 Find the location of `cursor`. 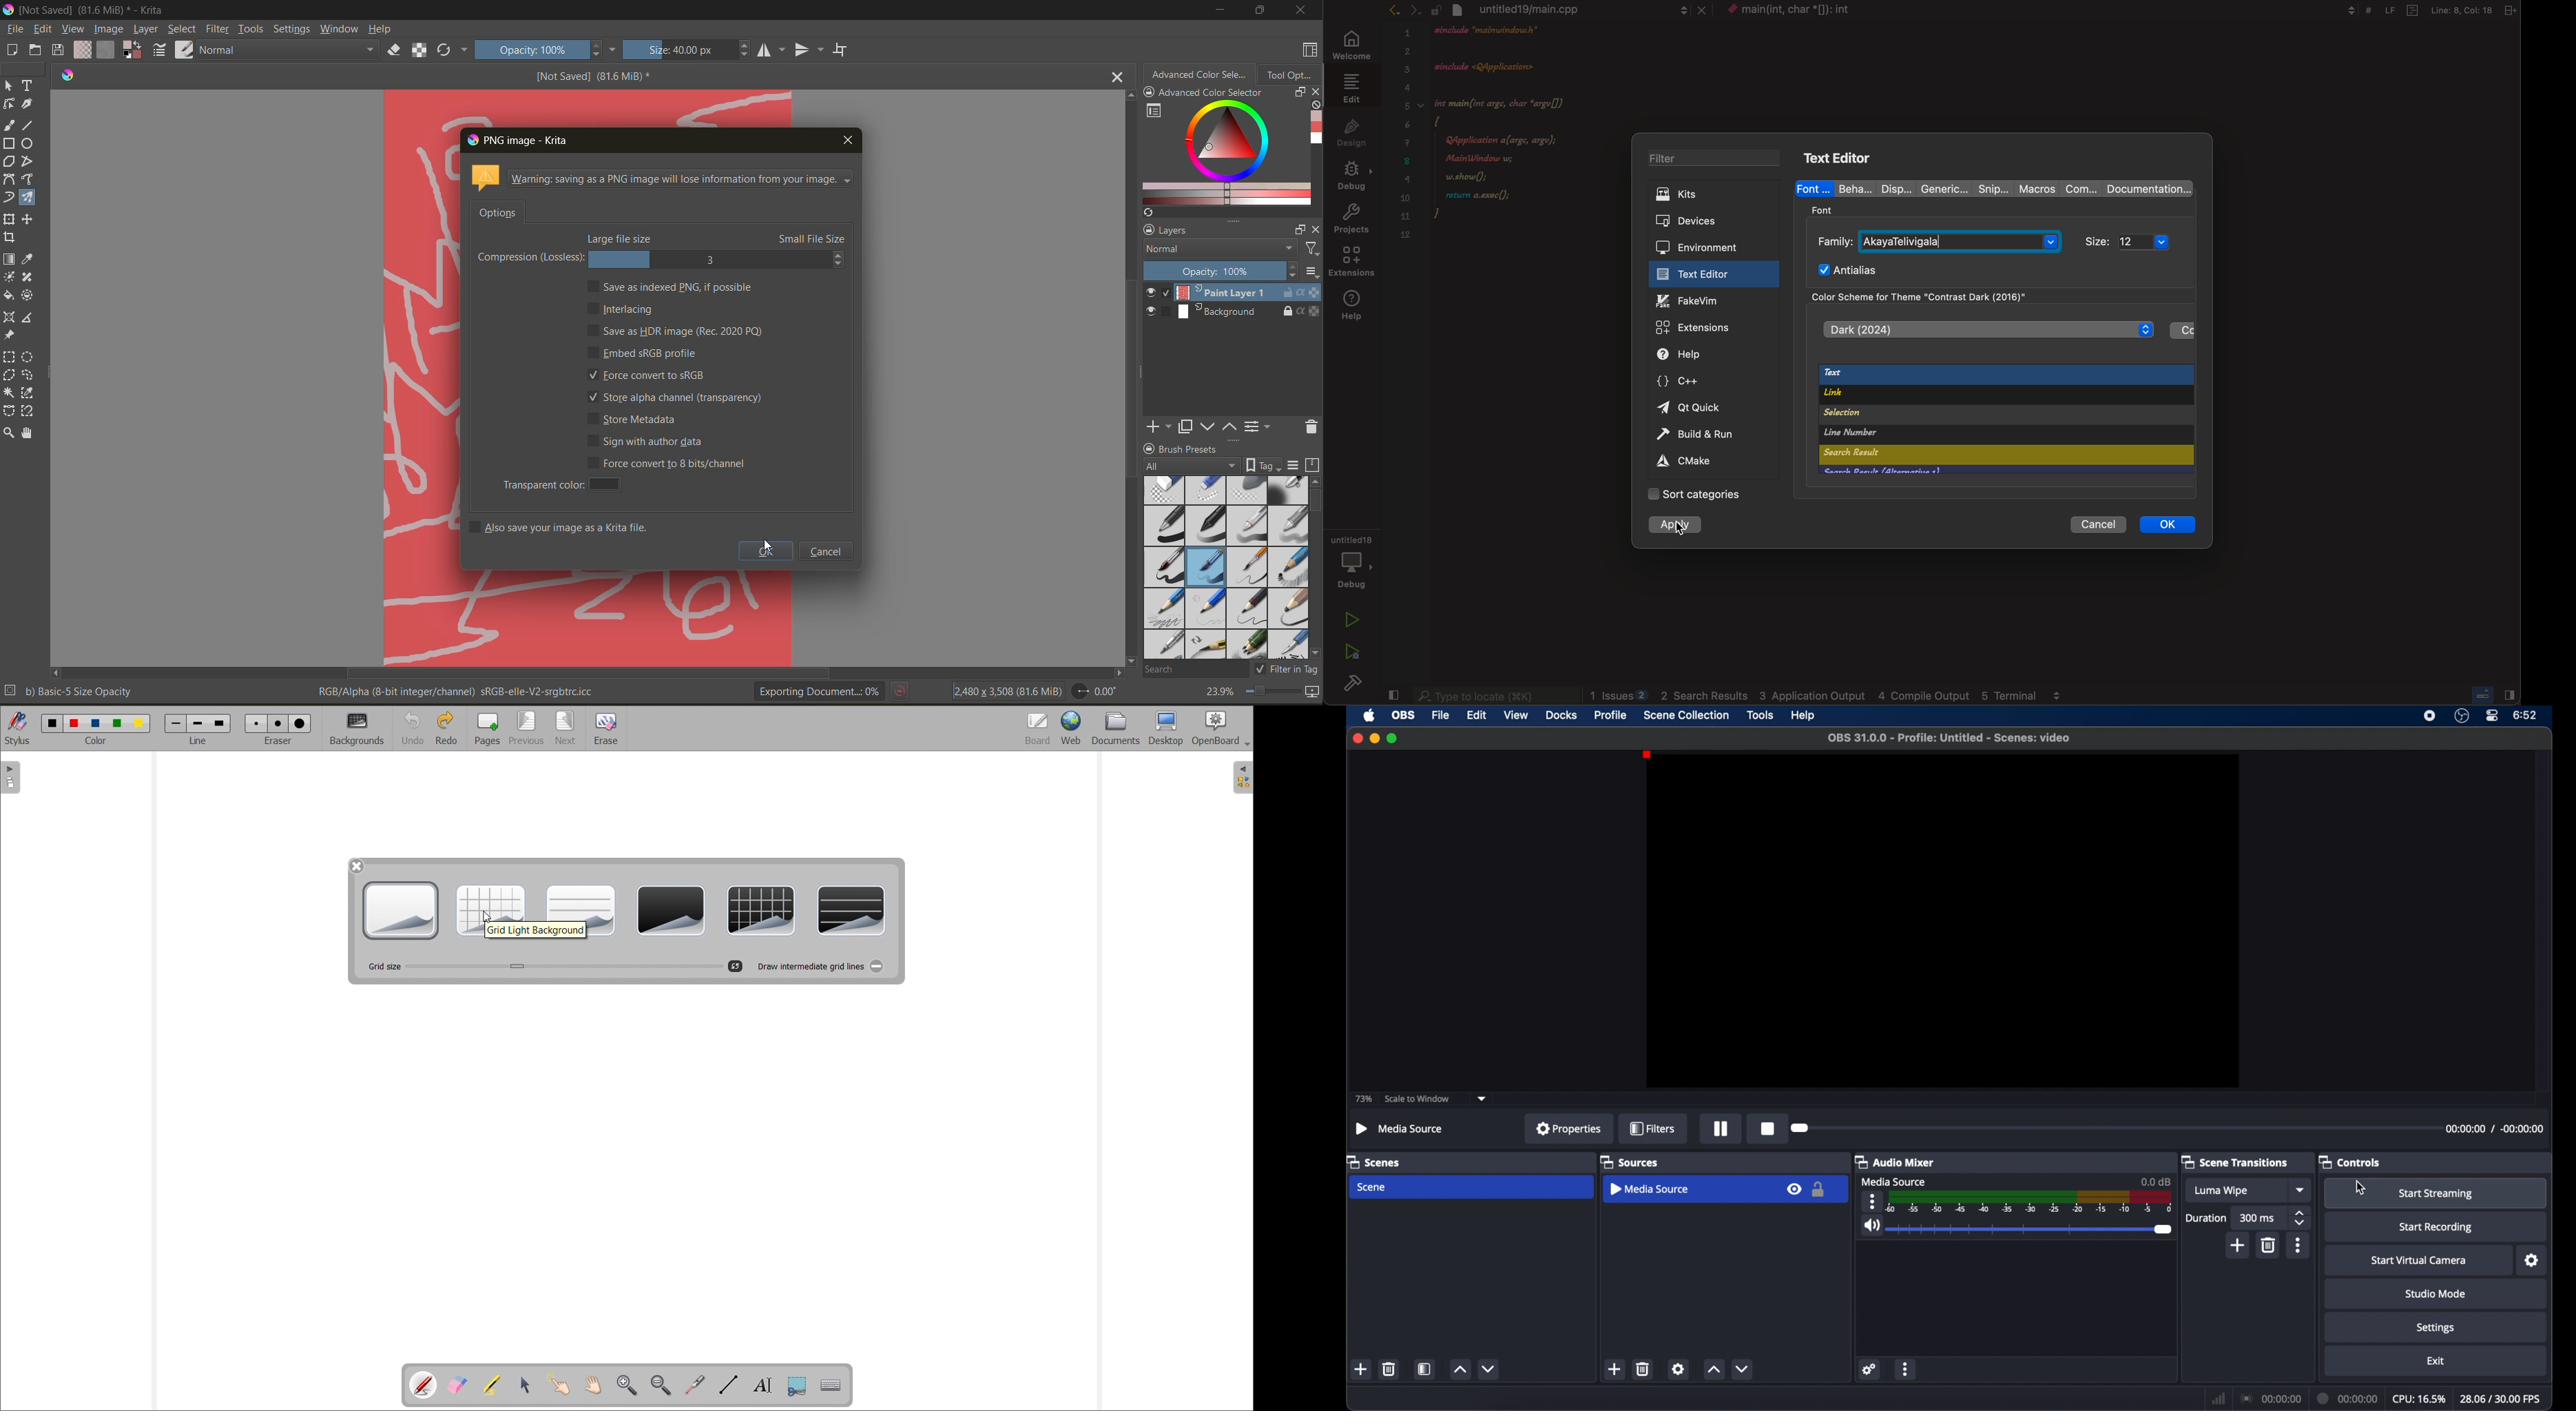

cursor is located at coordinates (1681, 526).